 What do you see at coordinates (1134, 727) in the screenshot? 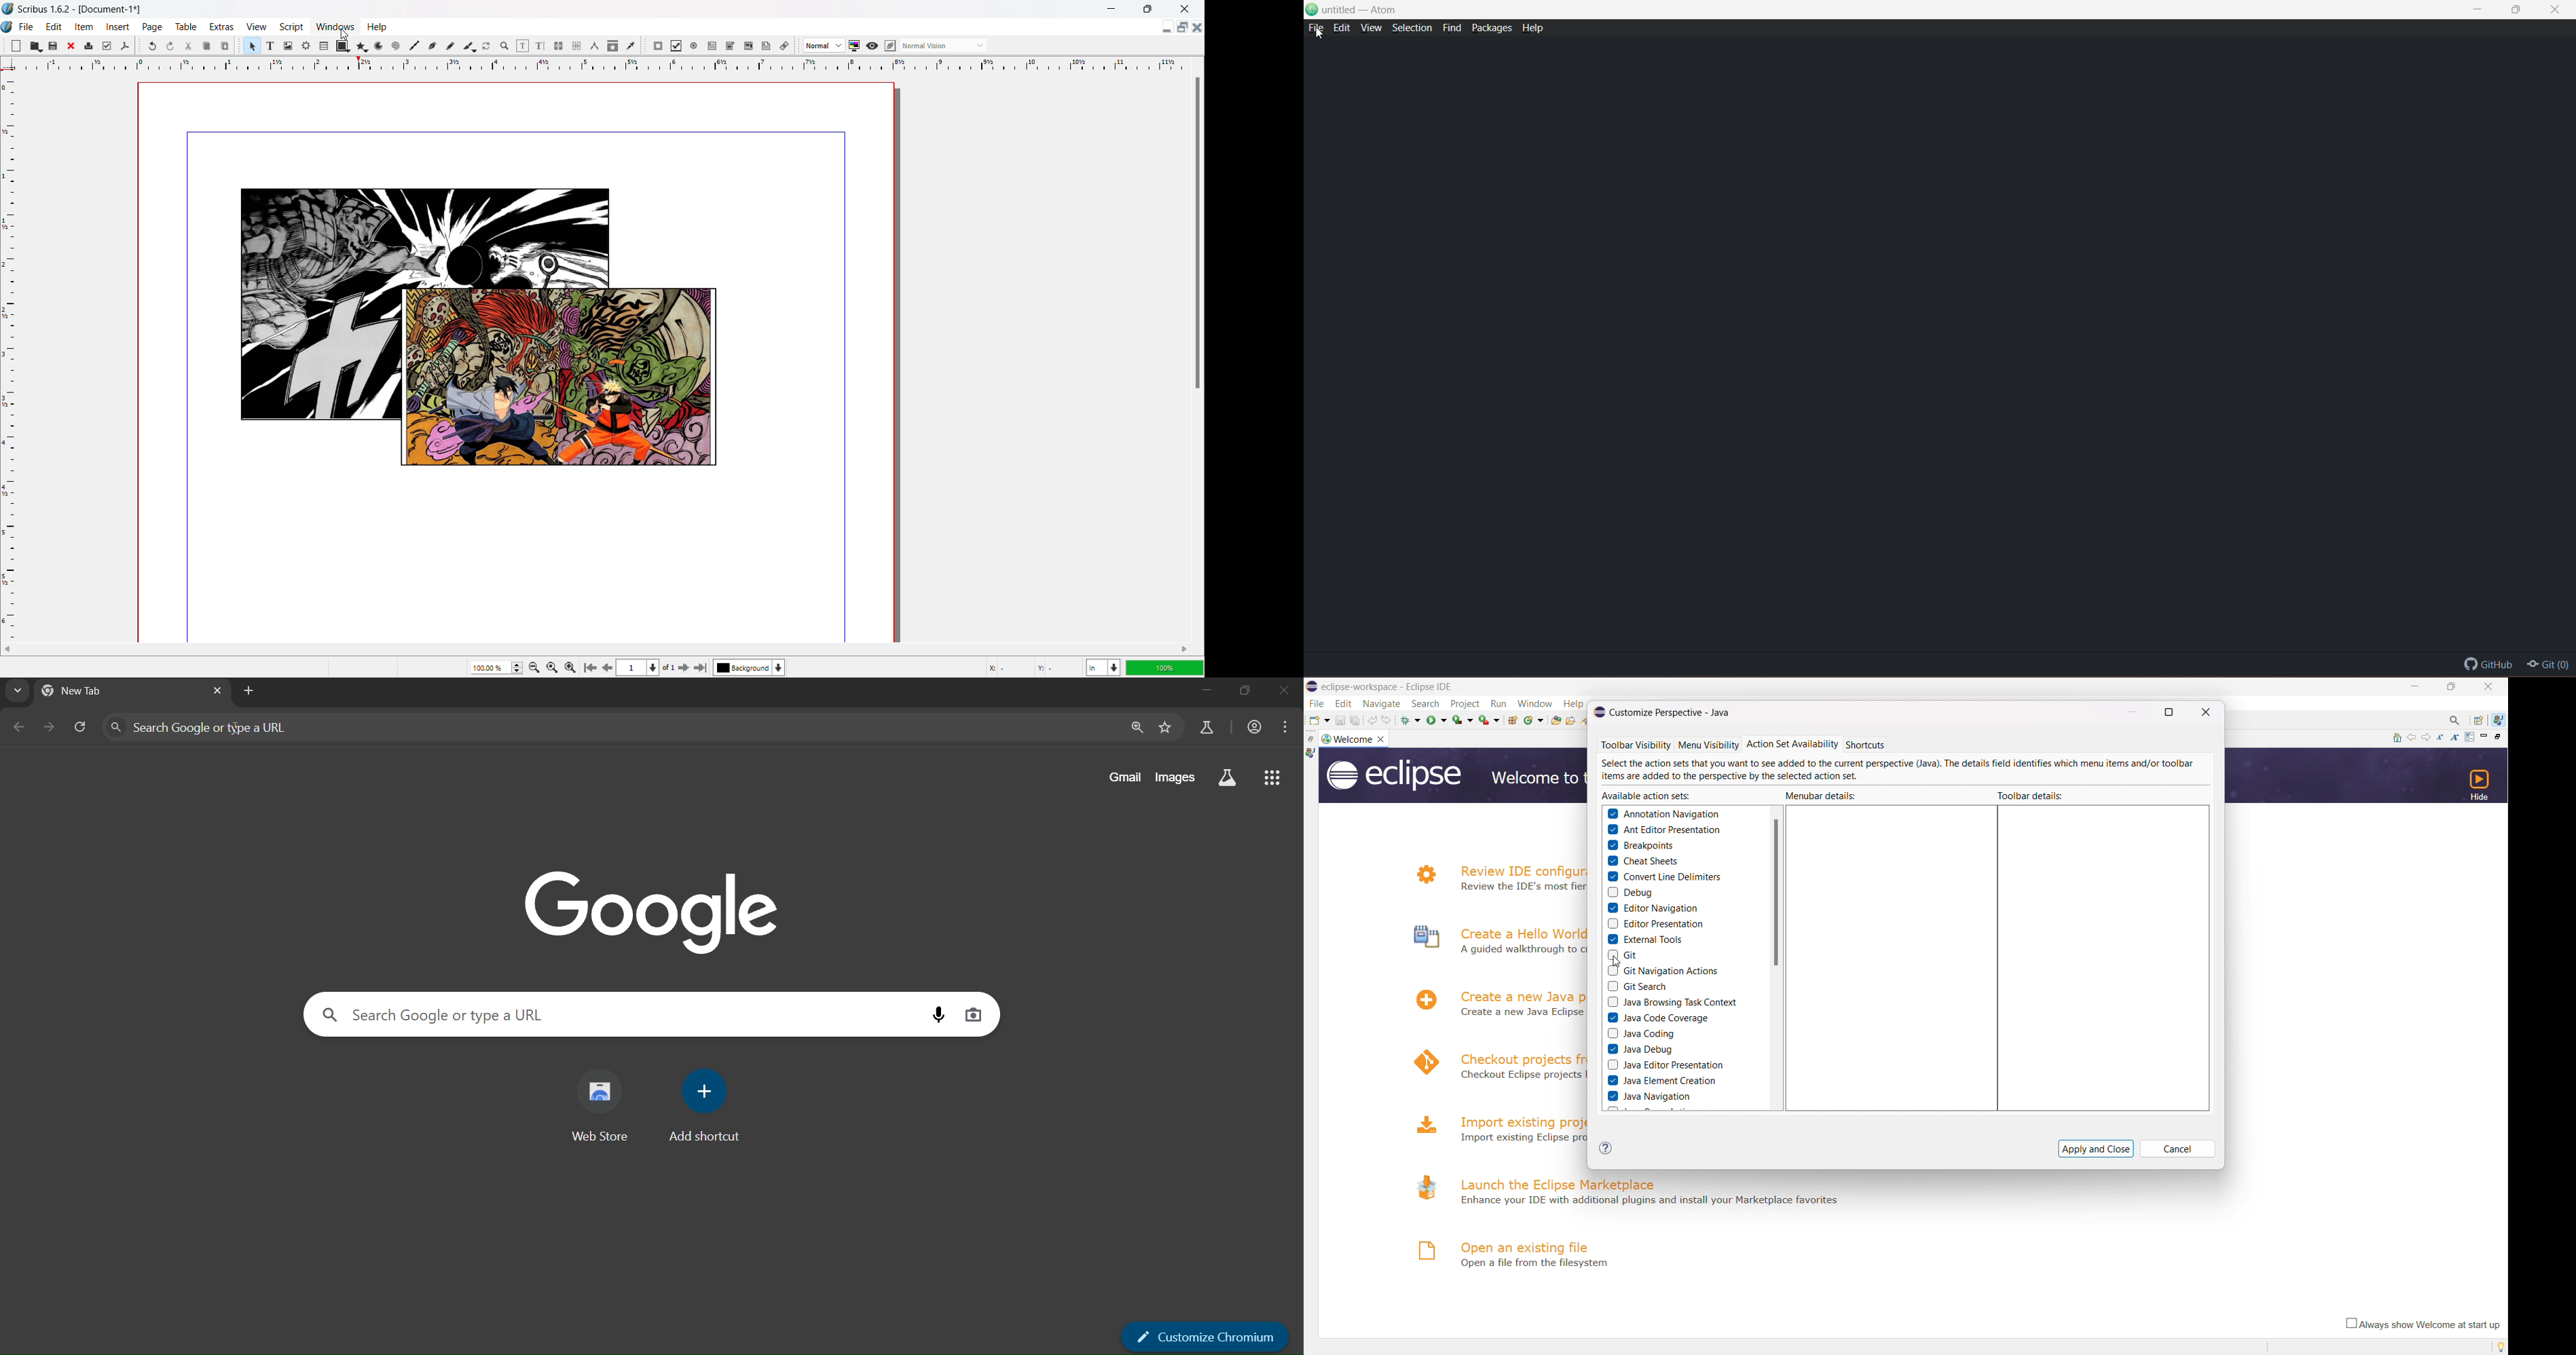
I see `zoom` at bounding box center [1134, 727].